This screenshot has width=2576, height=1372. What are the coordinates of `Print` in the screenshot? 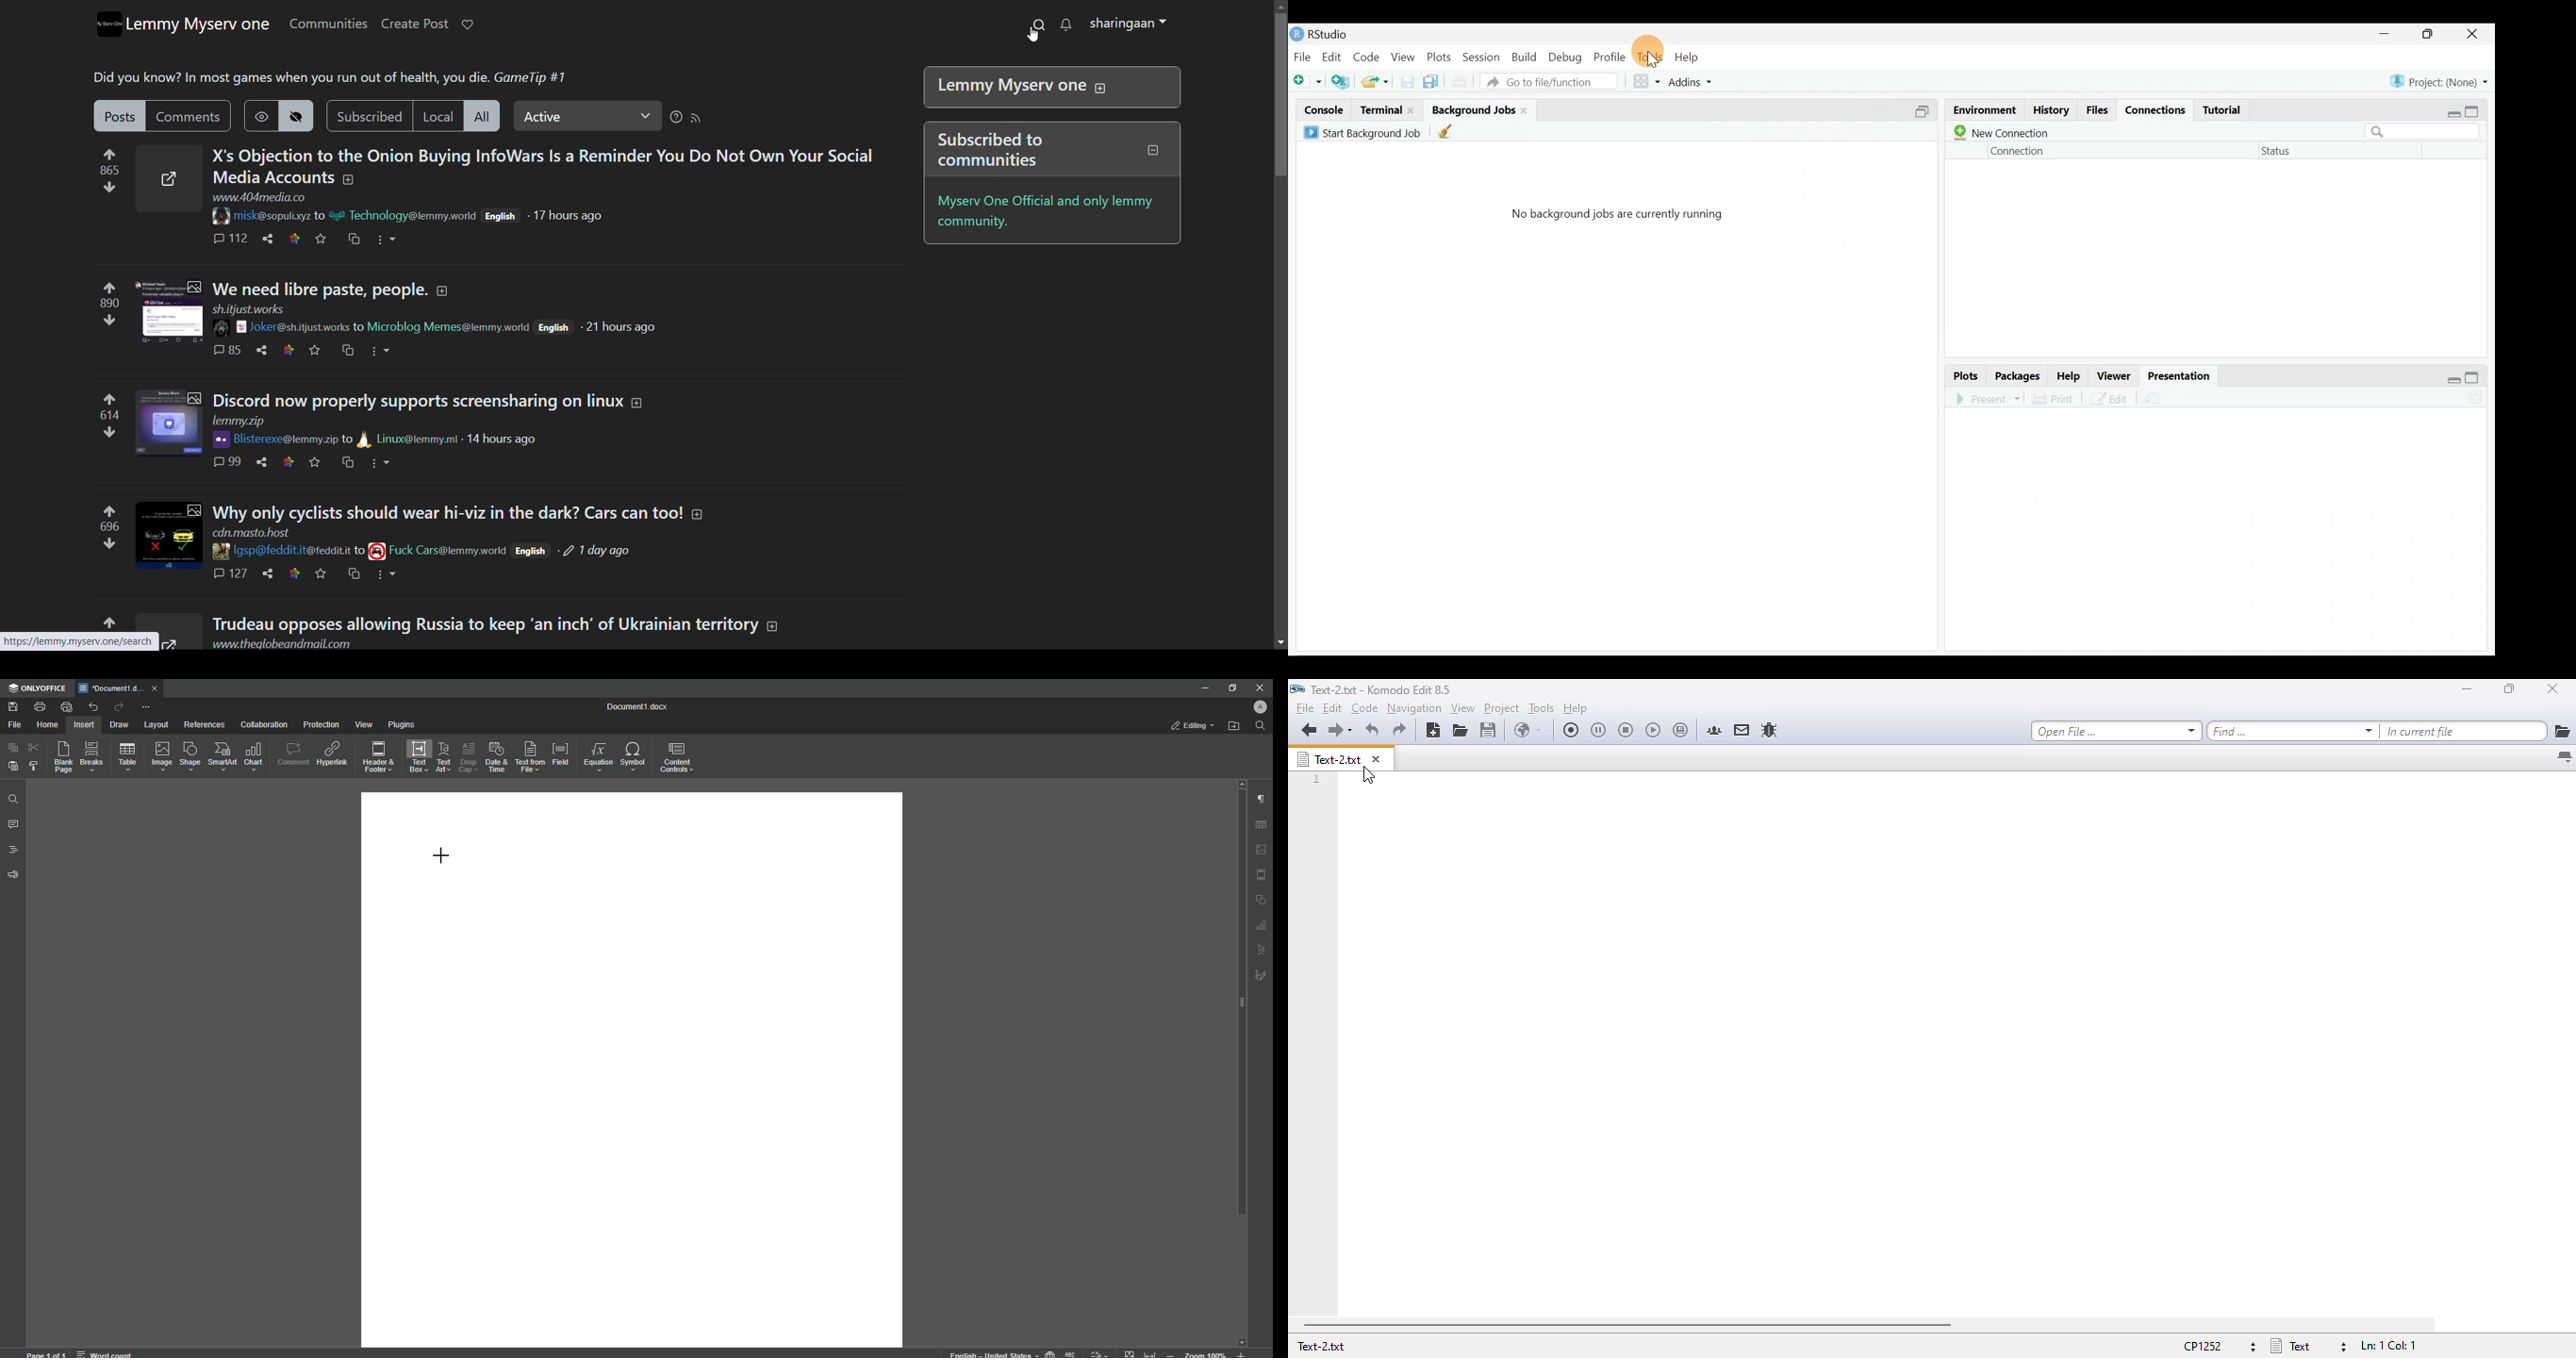 It's located at (2061, 399).